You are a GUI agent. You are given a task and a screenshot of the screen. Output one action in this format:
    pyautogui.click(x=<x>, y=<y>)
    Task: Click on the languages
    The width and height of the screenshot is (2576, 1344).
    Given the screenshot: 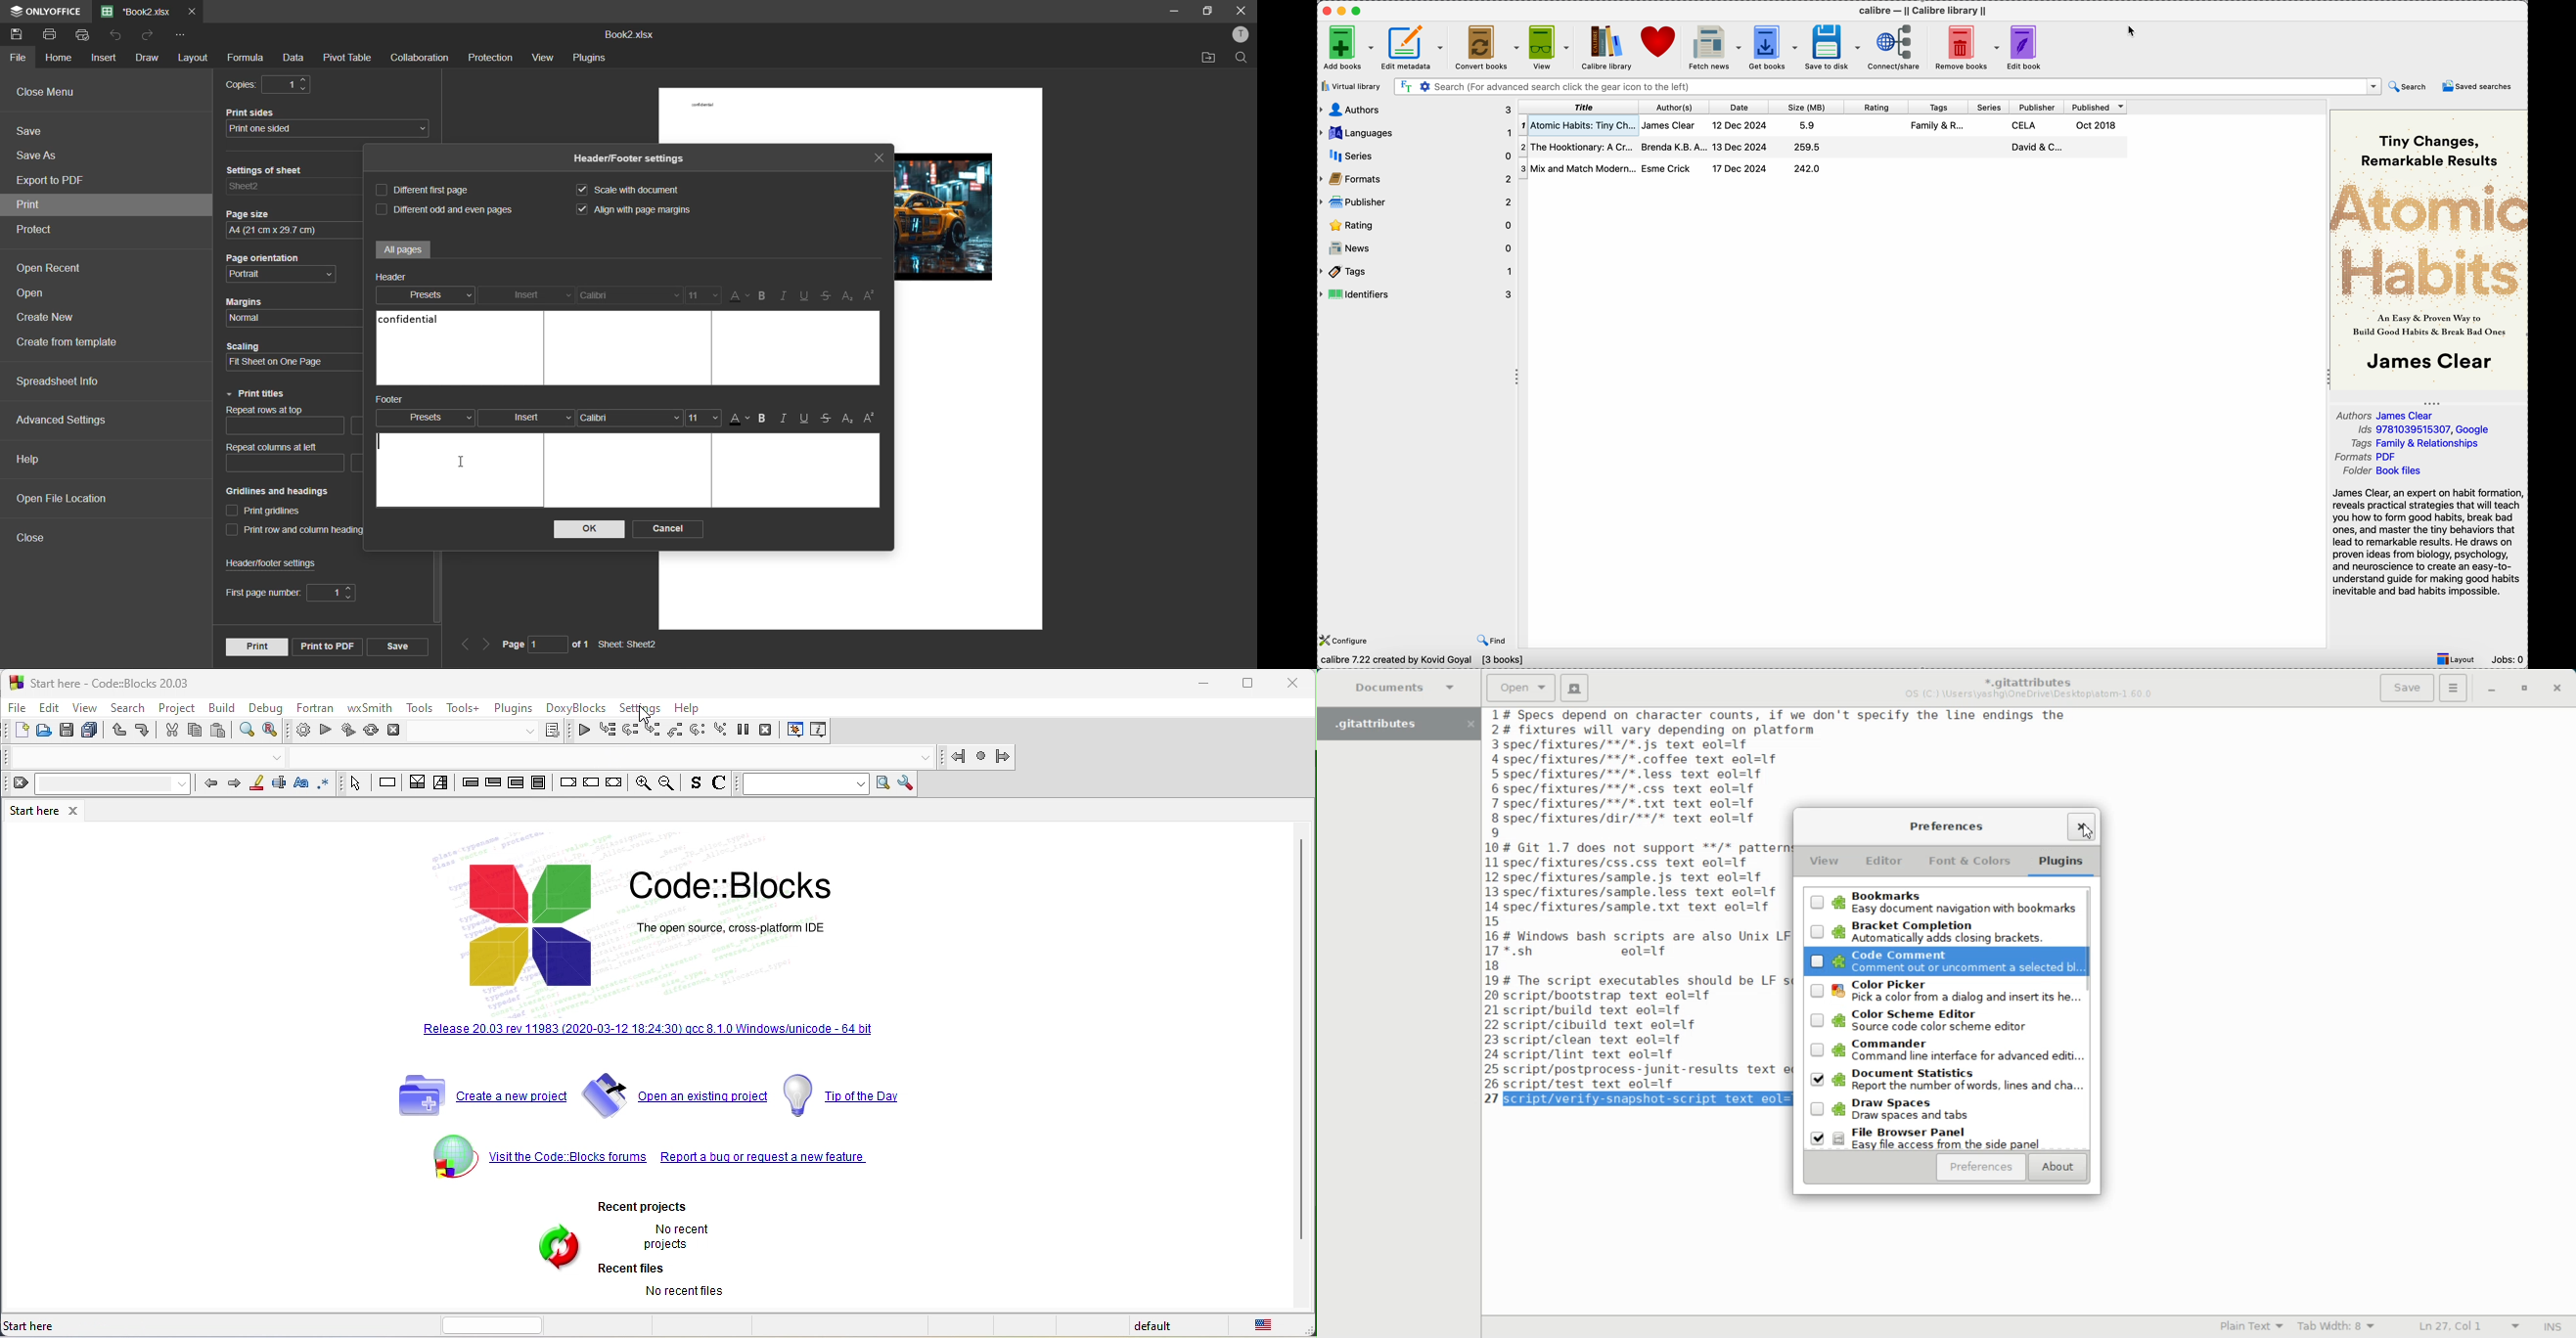 What is the action you would take?
    pyautogui.click(x=1416, y=131)
    